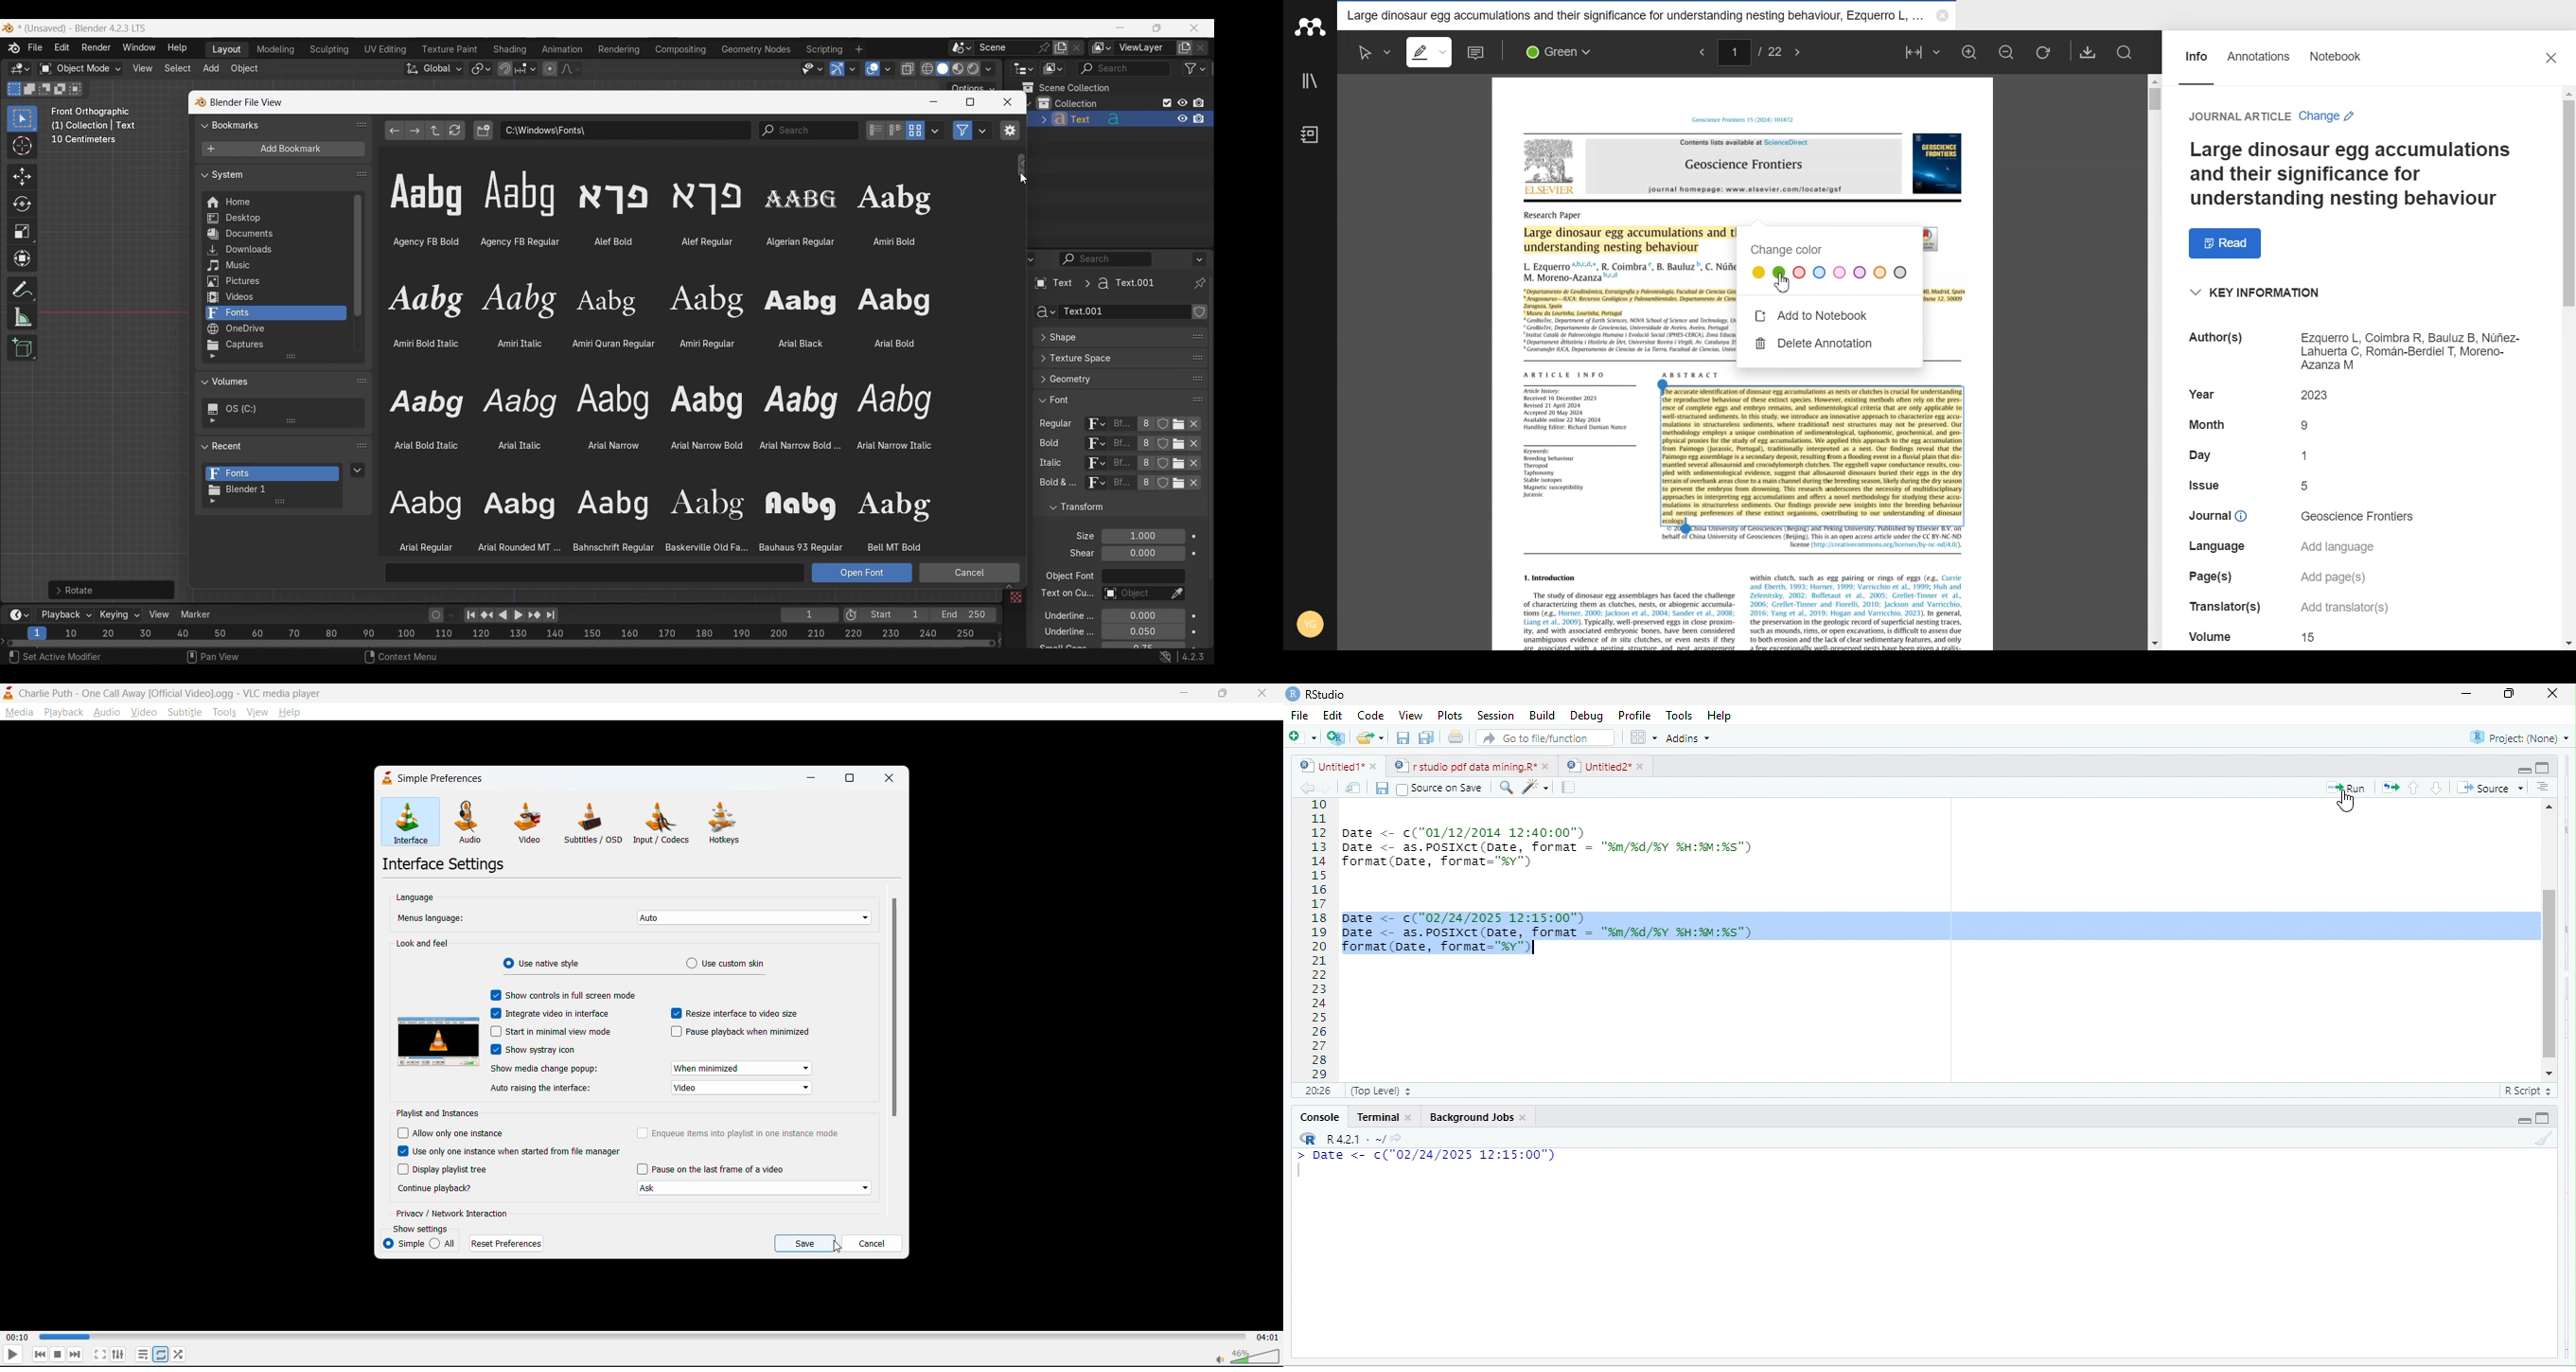  What do you see at coordinates (1444, 1167) in the screenshot?
I see `> date <-c (02/24/2025-12:15:00)` at bounding box center [1444, 1167].